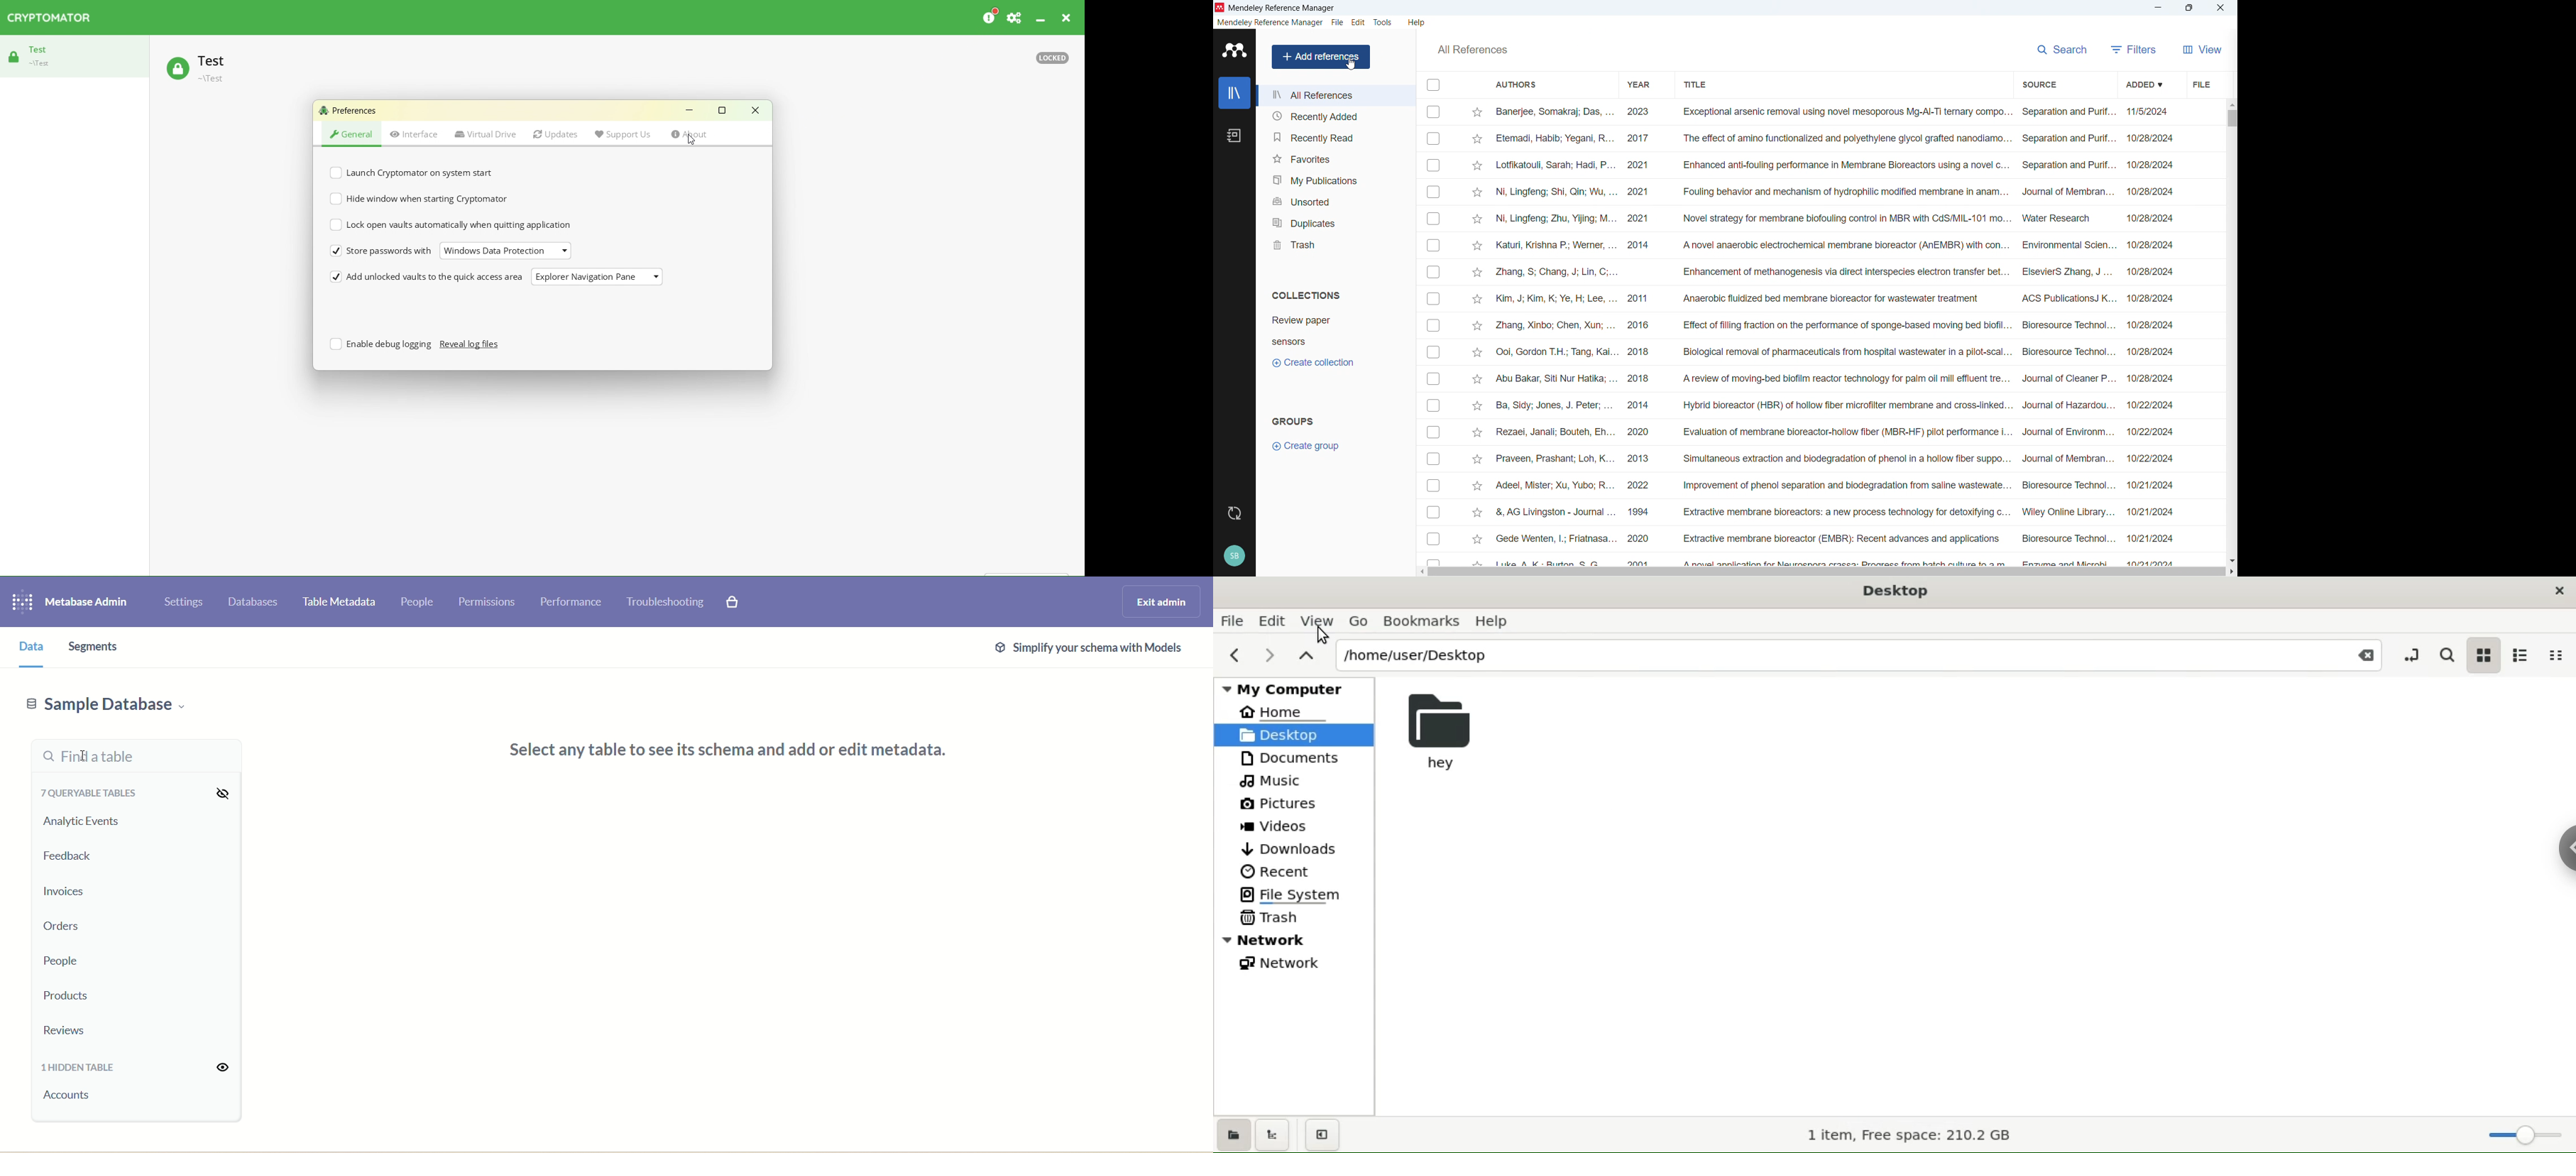 The height and width of the screenshot is (1176, 2576). I want to click on products, so click(73, 997).